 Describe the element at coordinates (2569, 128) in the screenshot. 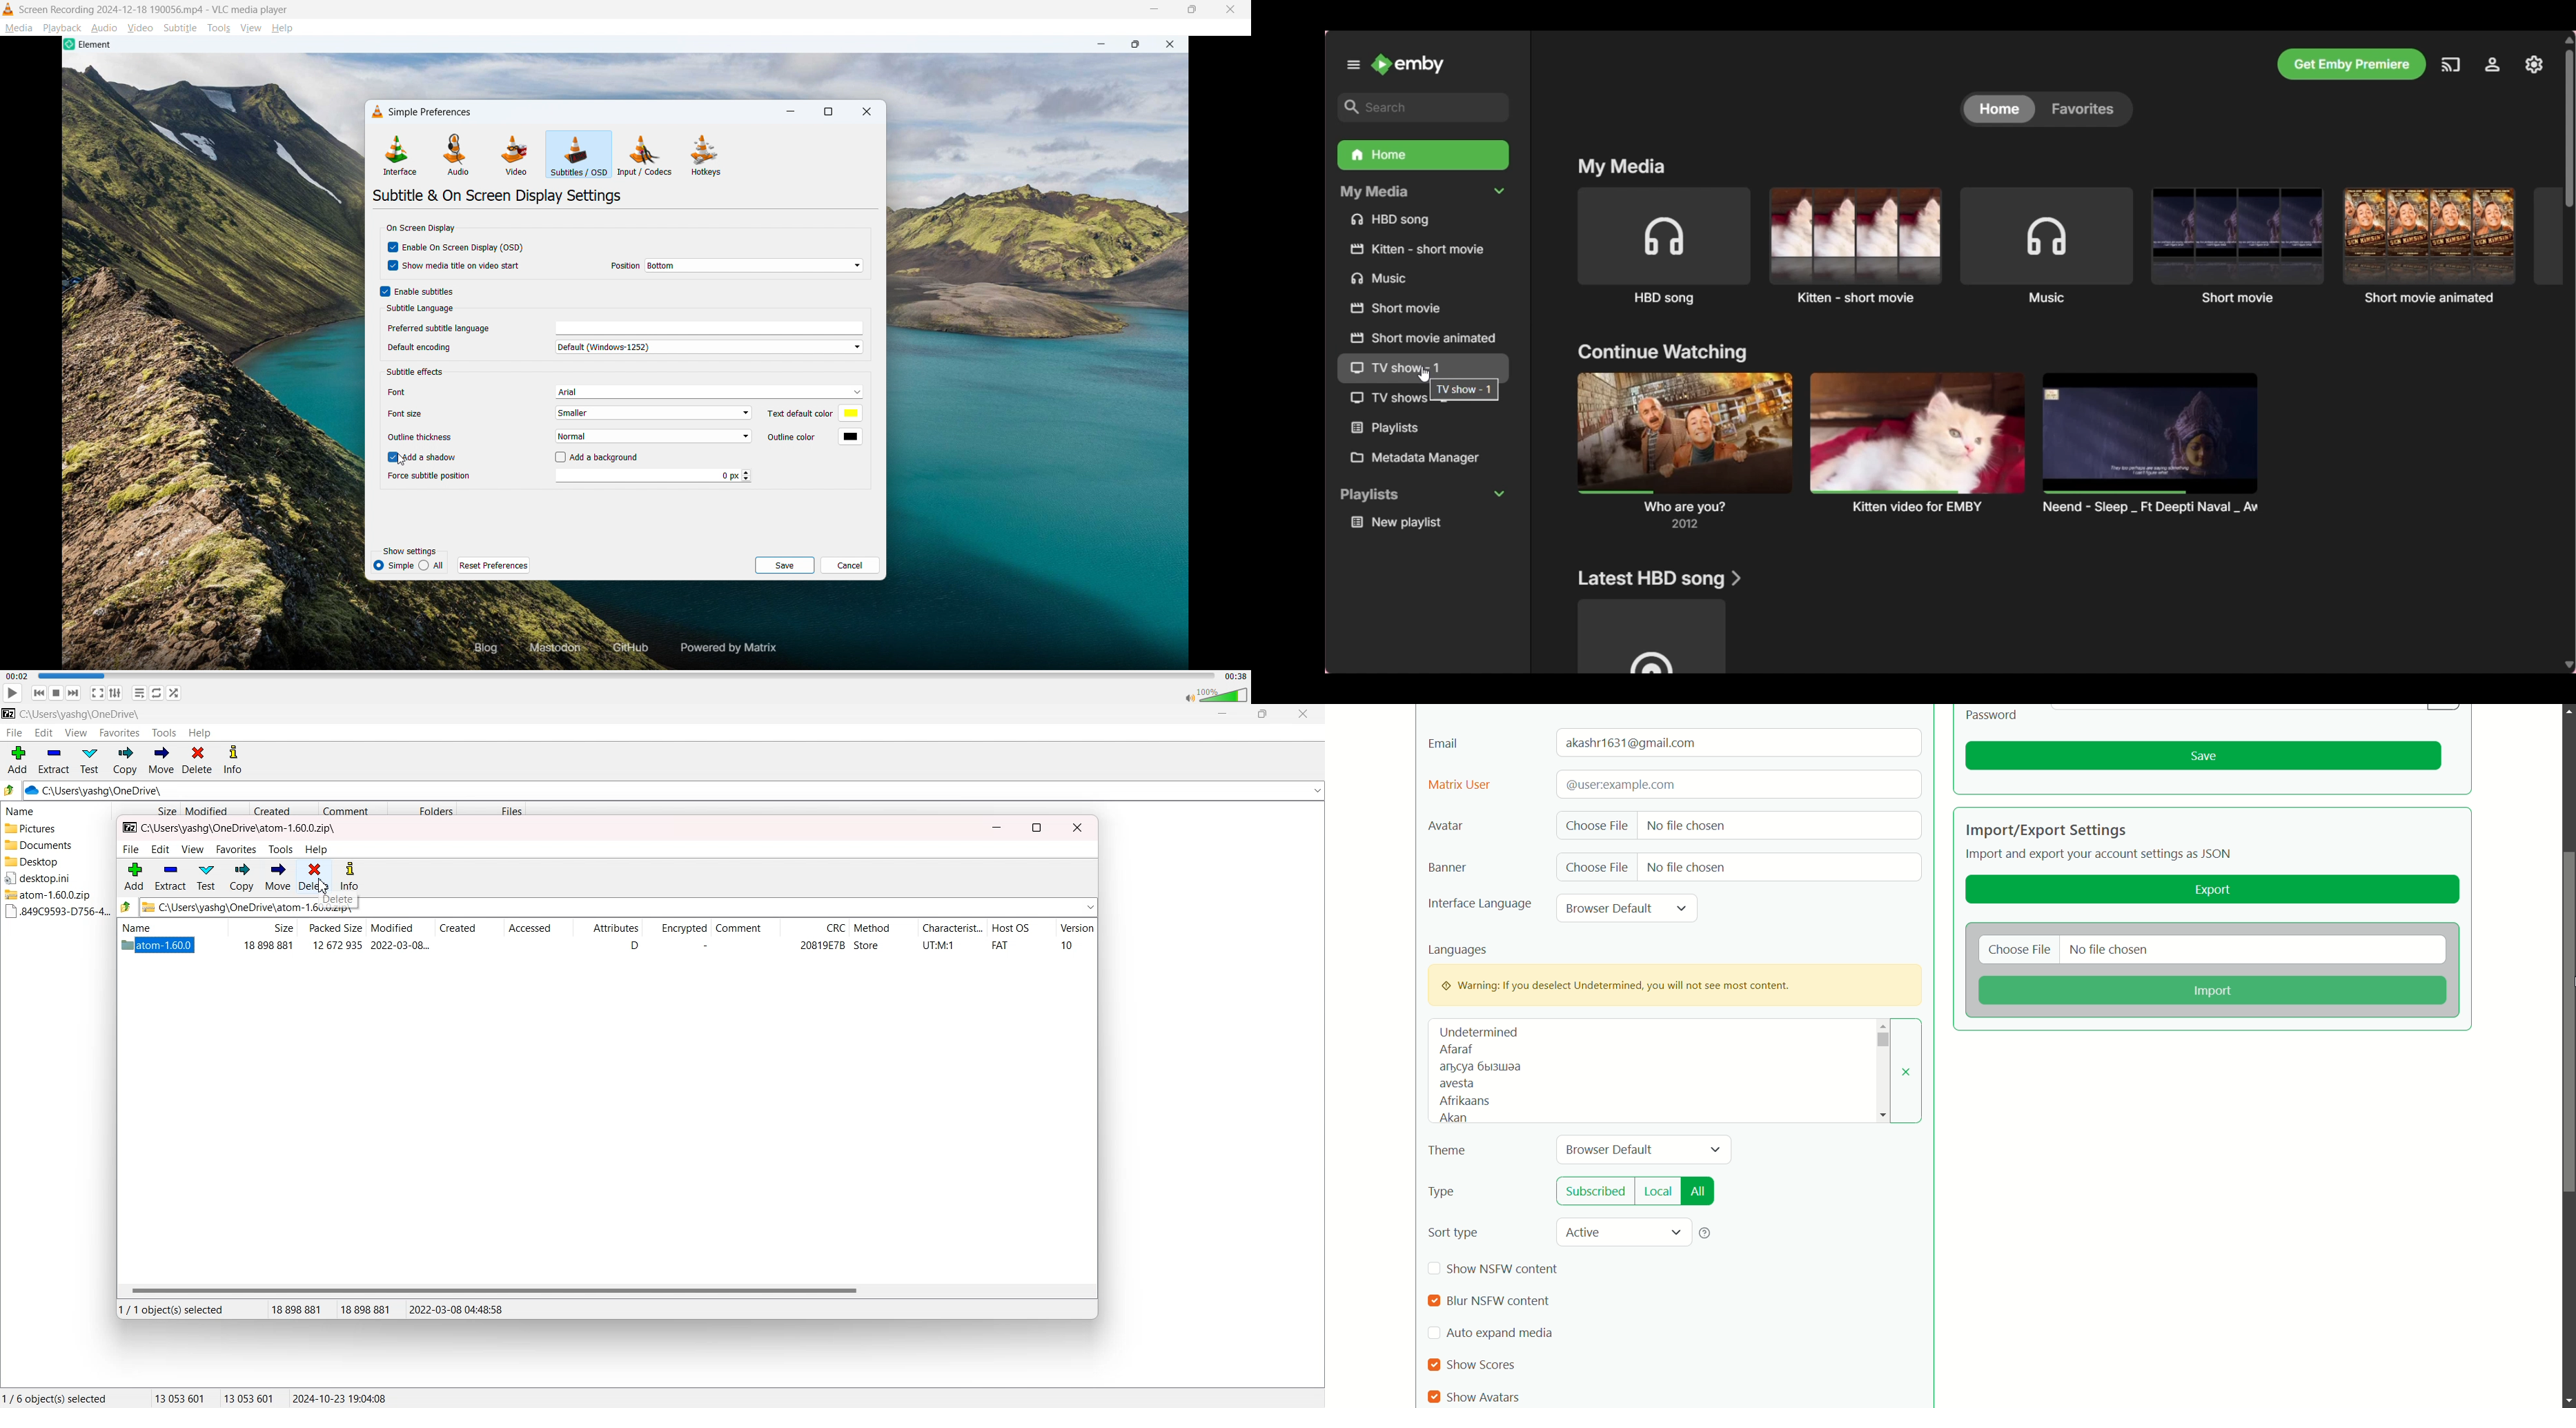

I see `Vertical slide bar` at that location.